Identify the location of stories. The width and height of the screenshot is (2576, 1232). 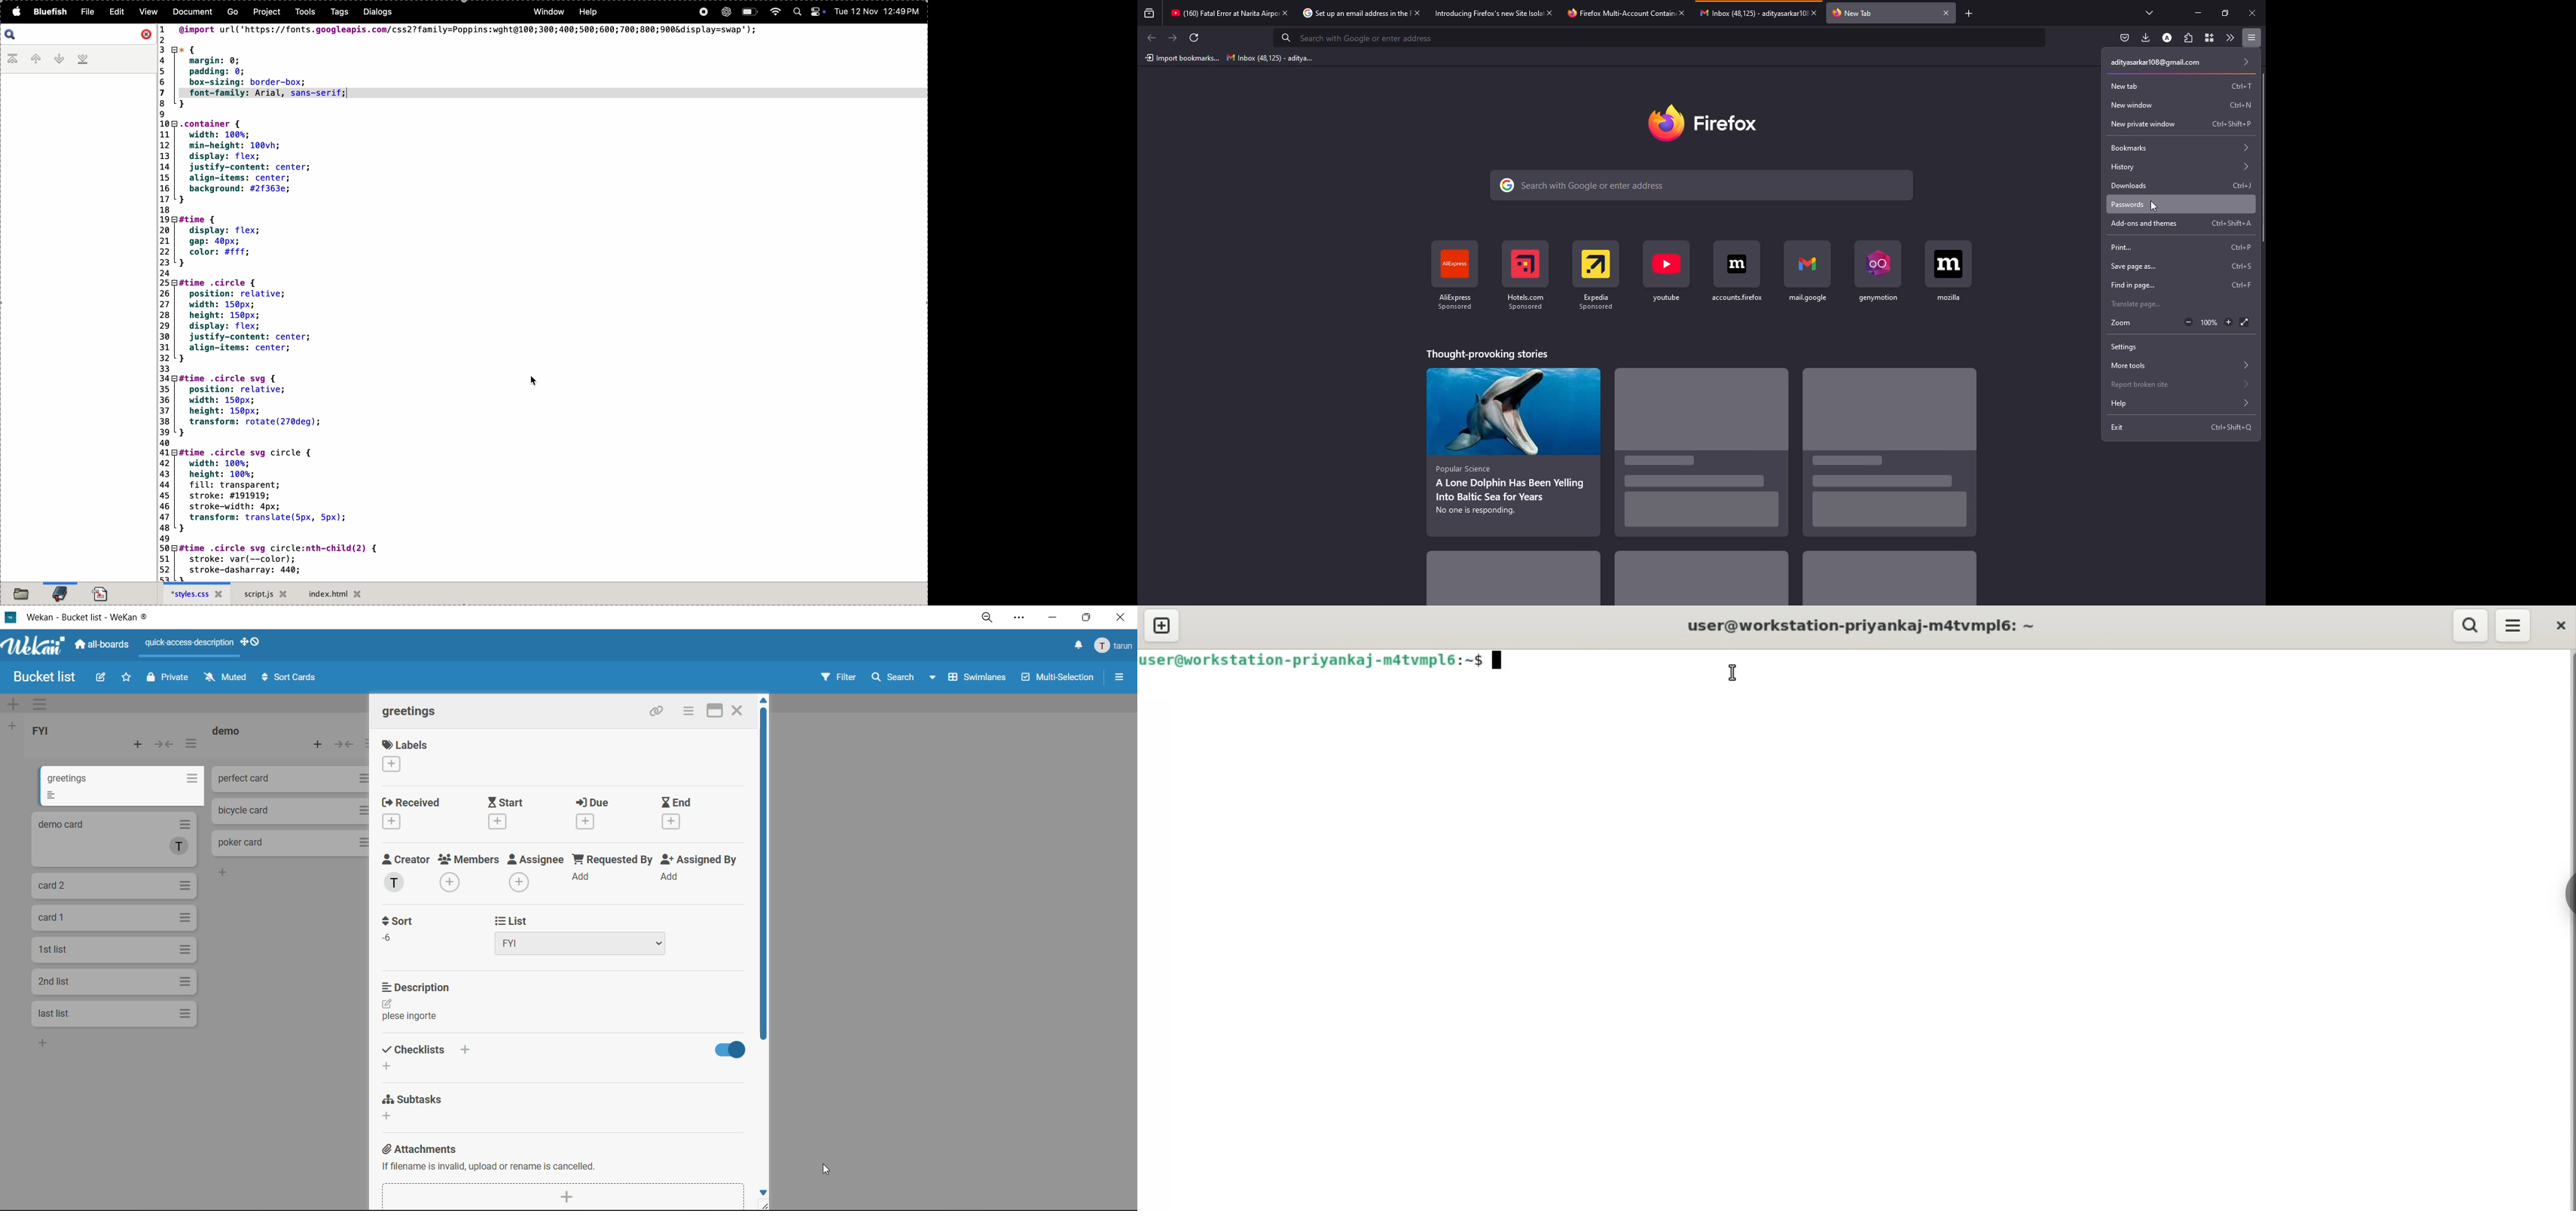
(1526, 577).